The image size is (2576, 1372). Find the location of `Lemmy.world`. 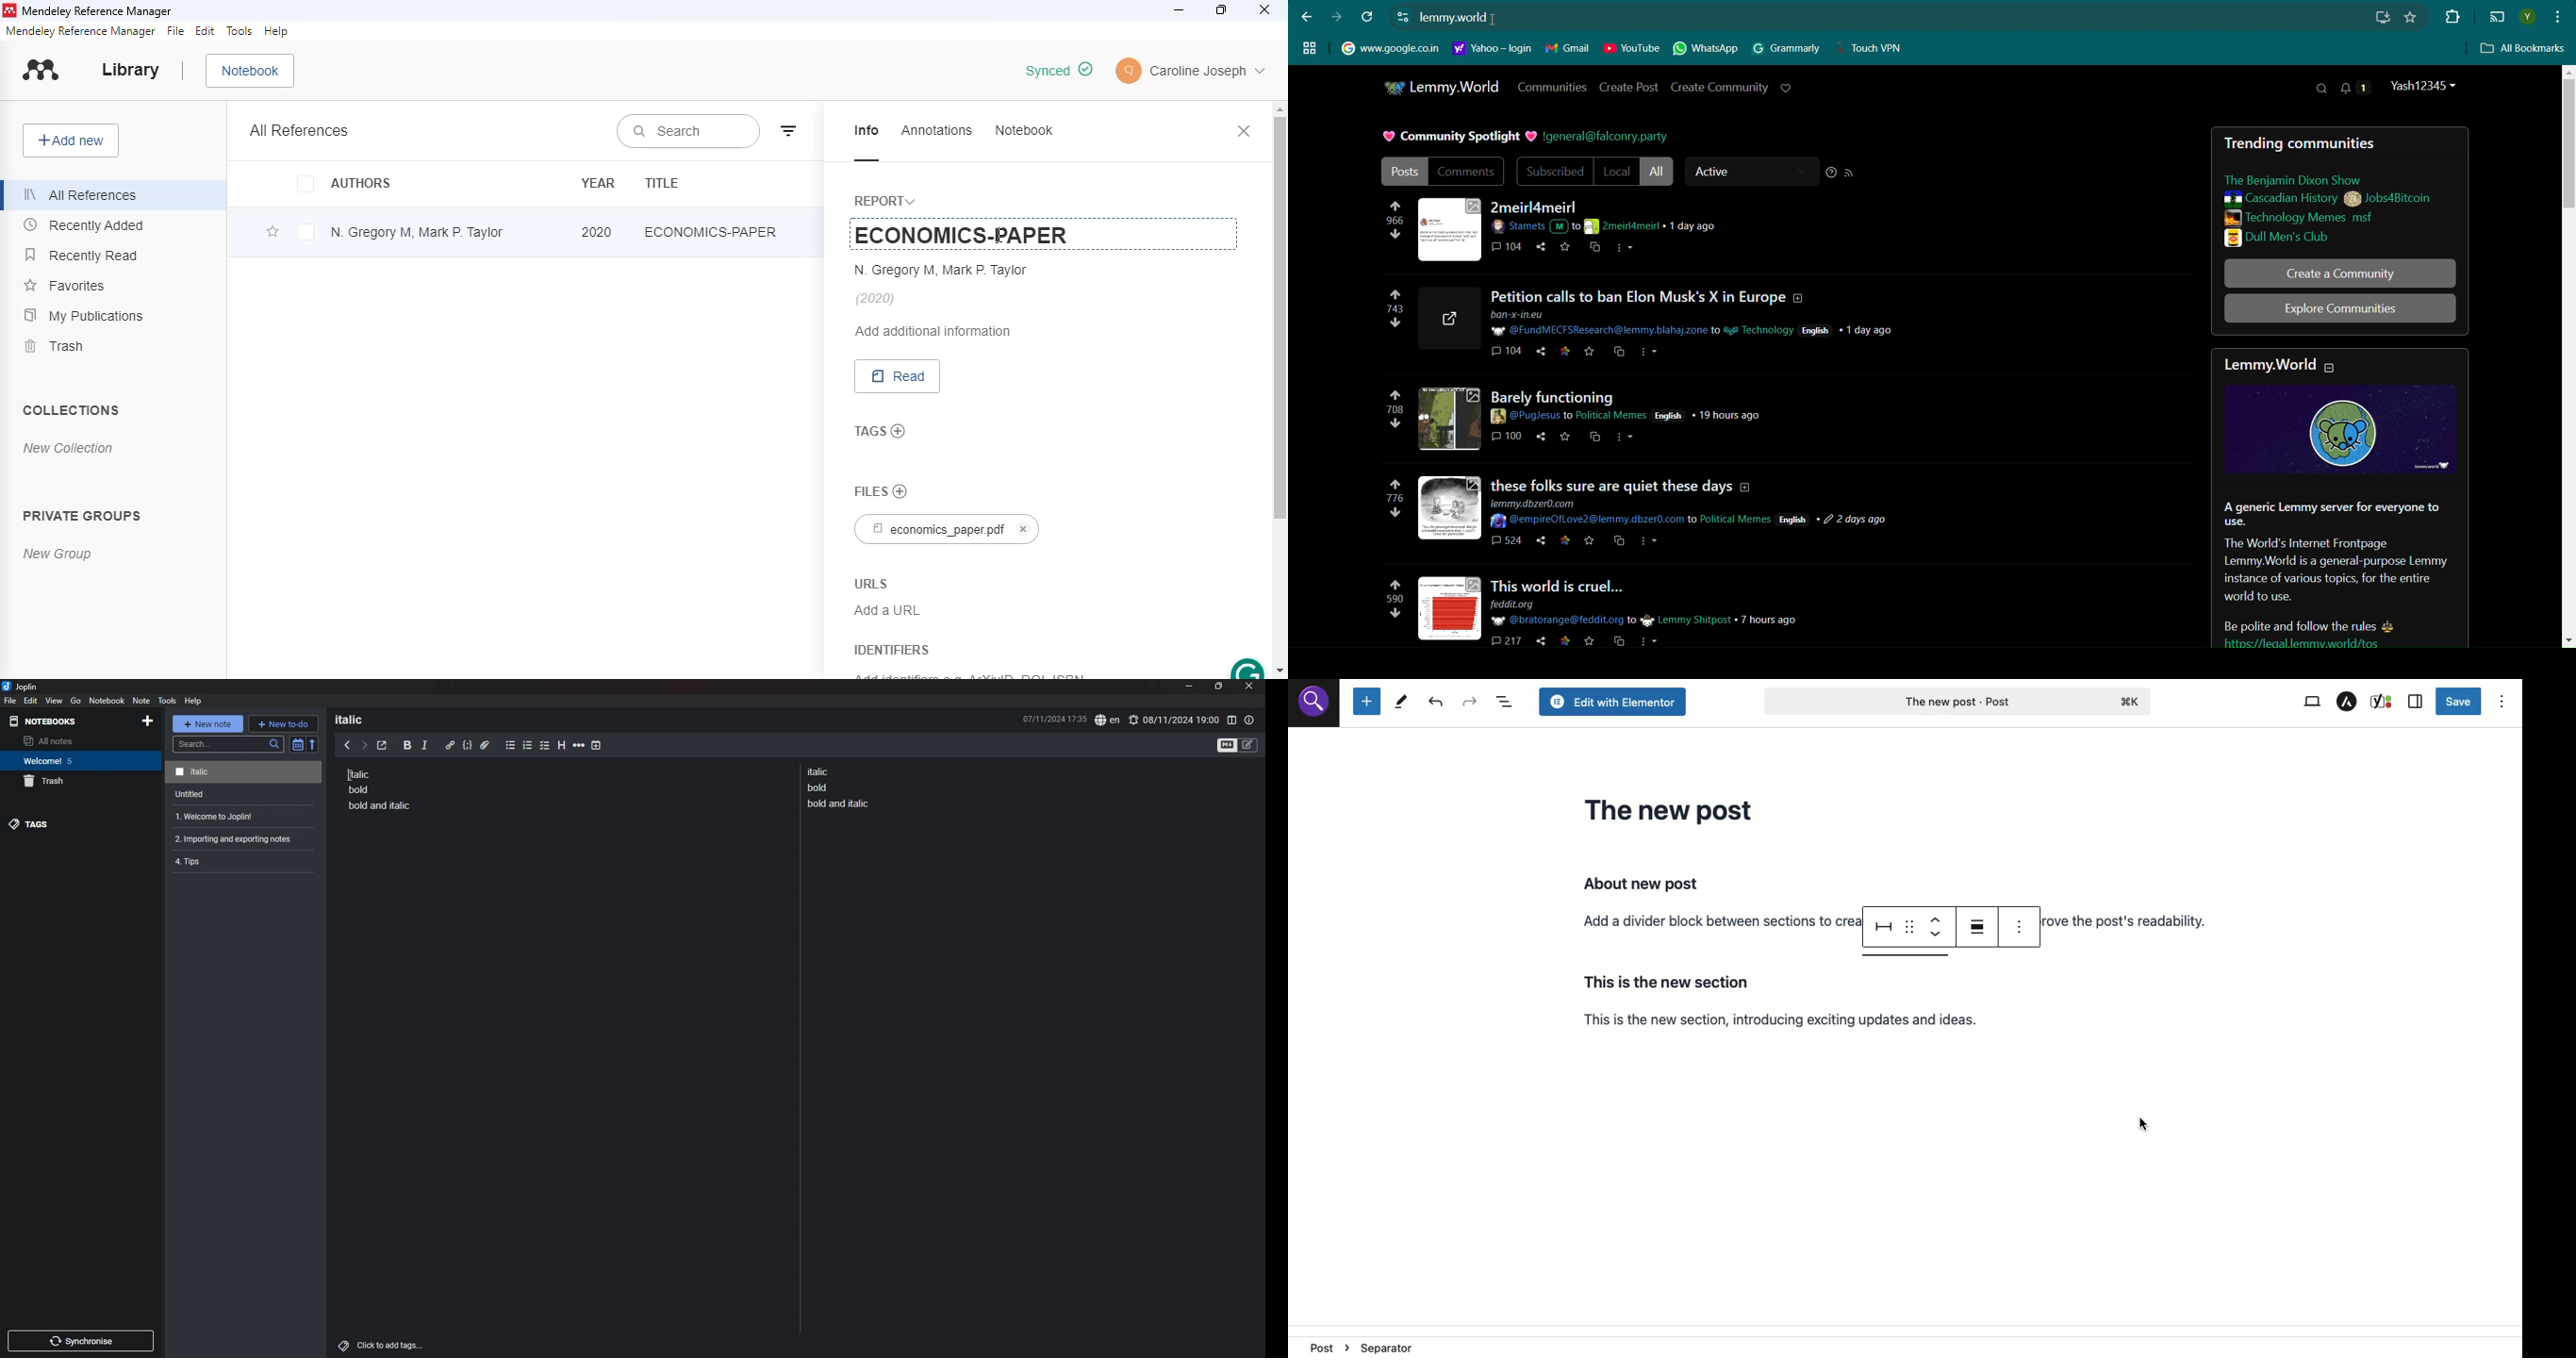

Lemmy.world is located at coordinates (2269, 366).